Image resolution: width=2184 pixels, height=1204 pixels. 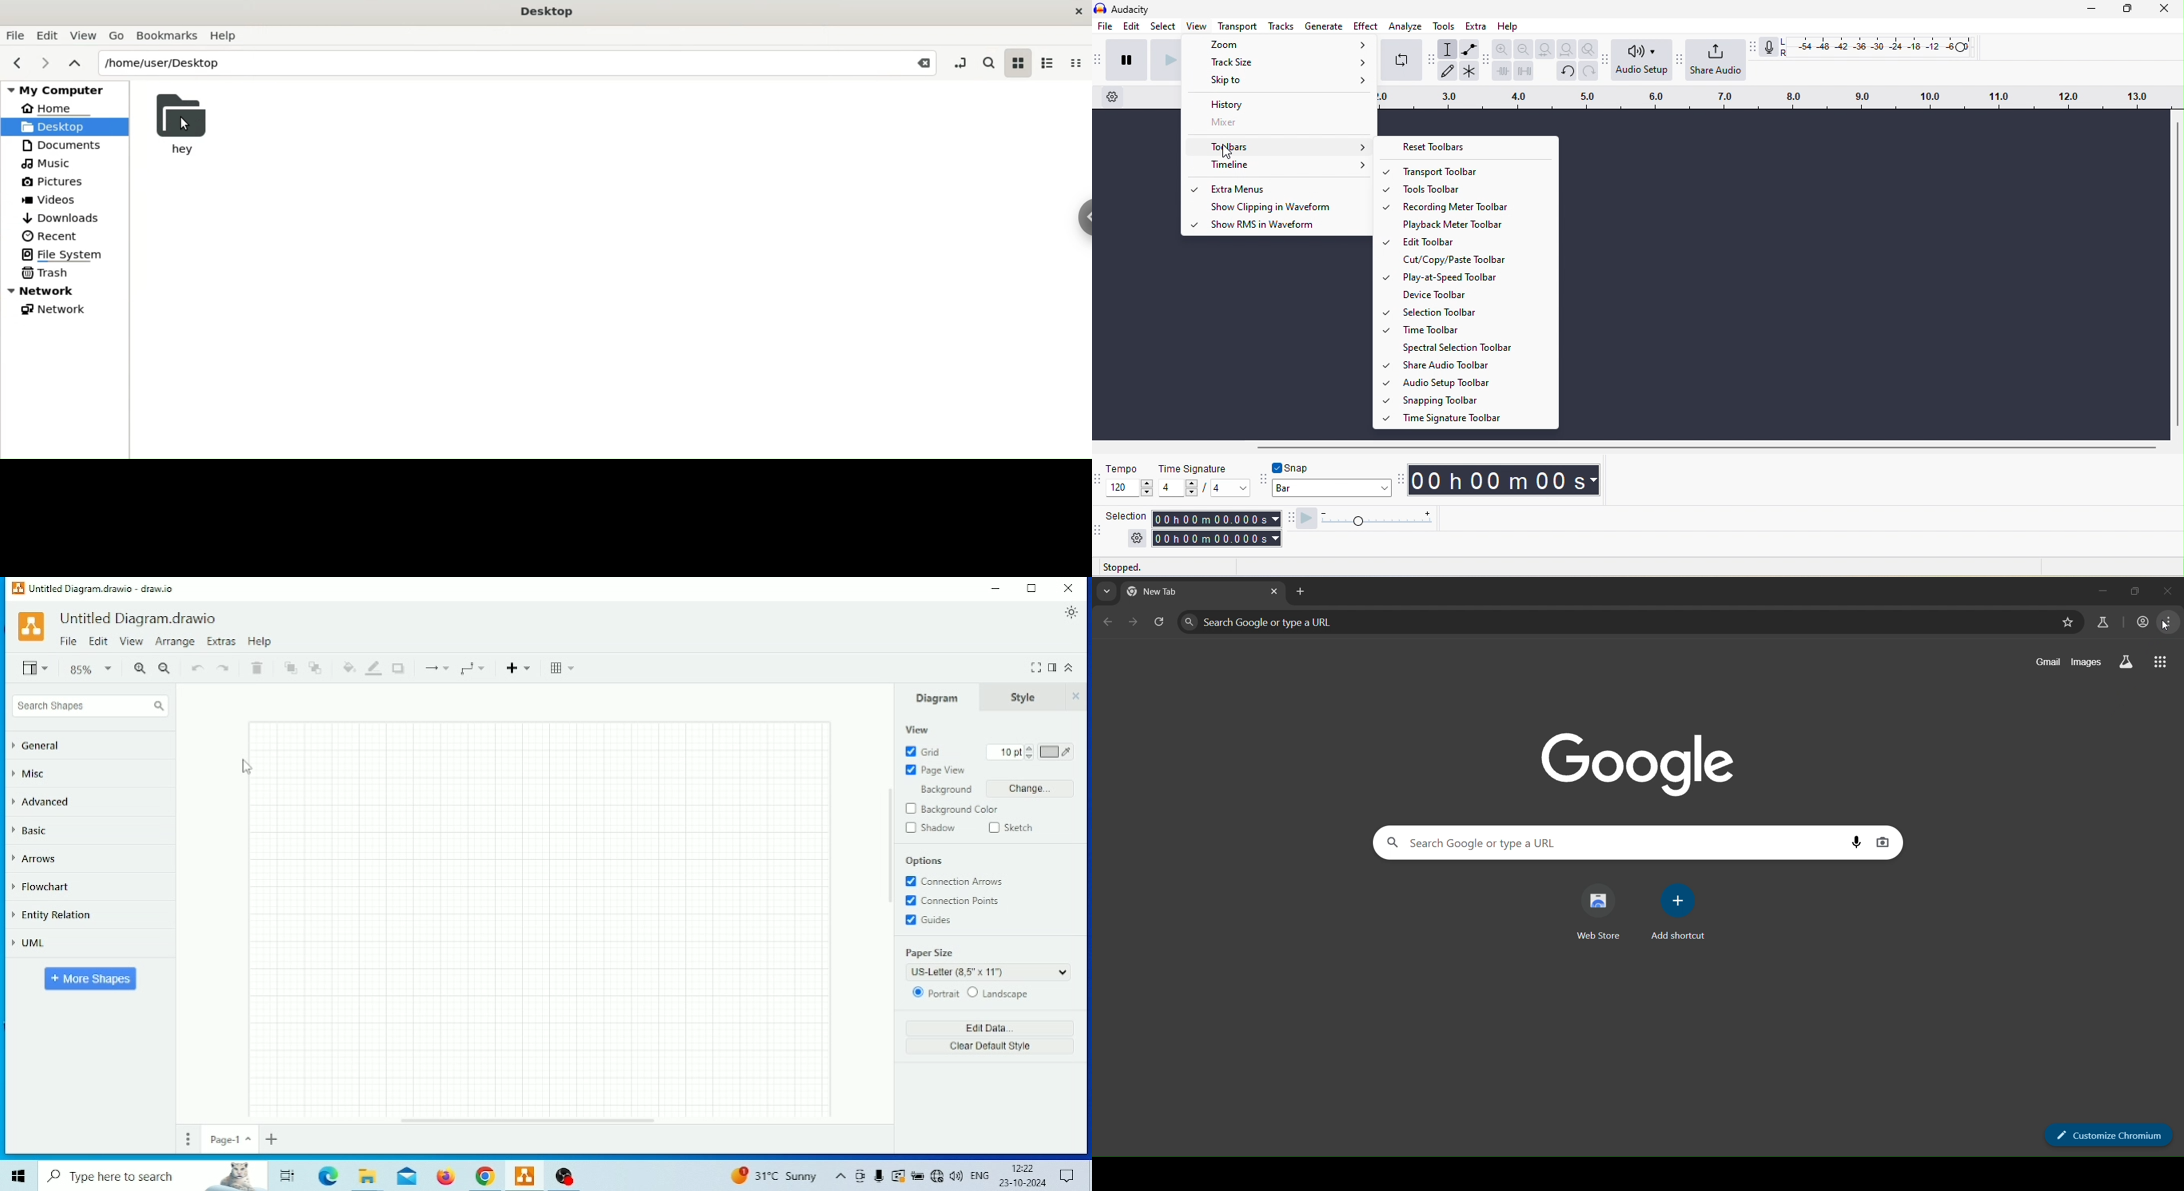 What do you see at coordinates (174, 641) in the screenshot?
I see `Arrange` at bounding box center [174, 641].